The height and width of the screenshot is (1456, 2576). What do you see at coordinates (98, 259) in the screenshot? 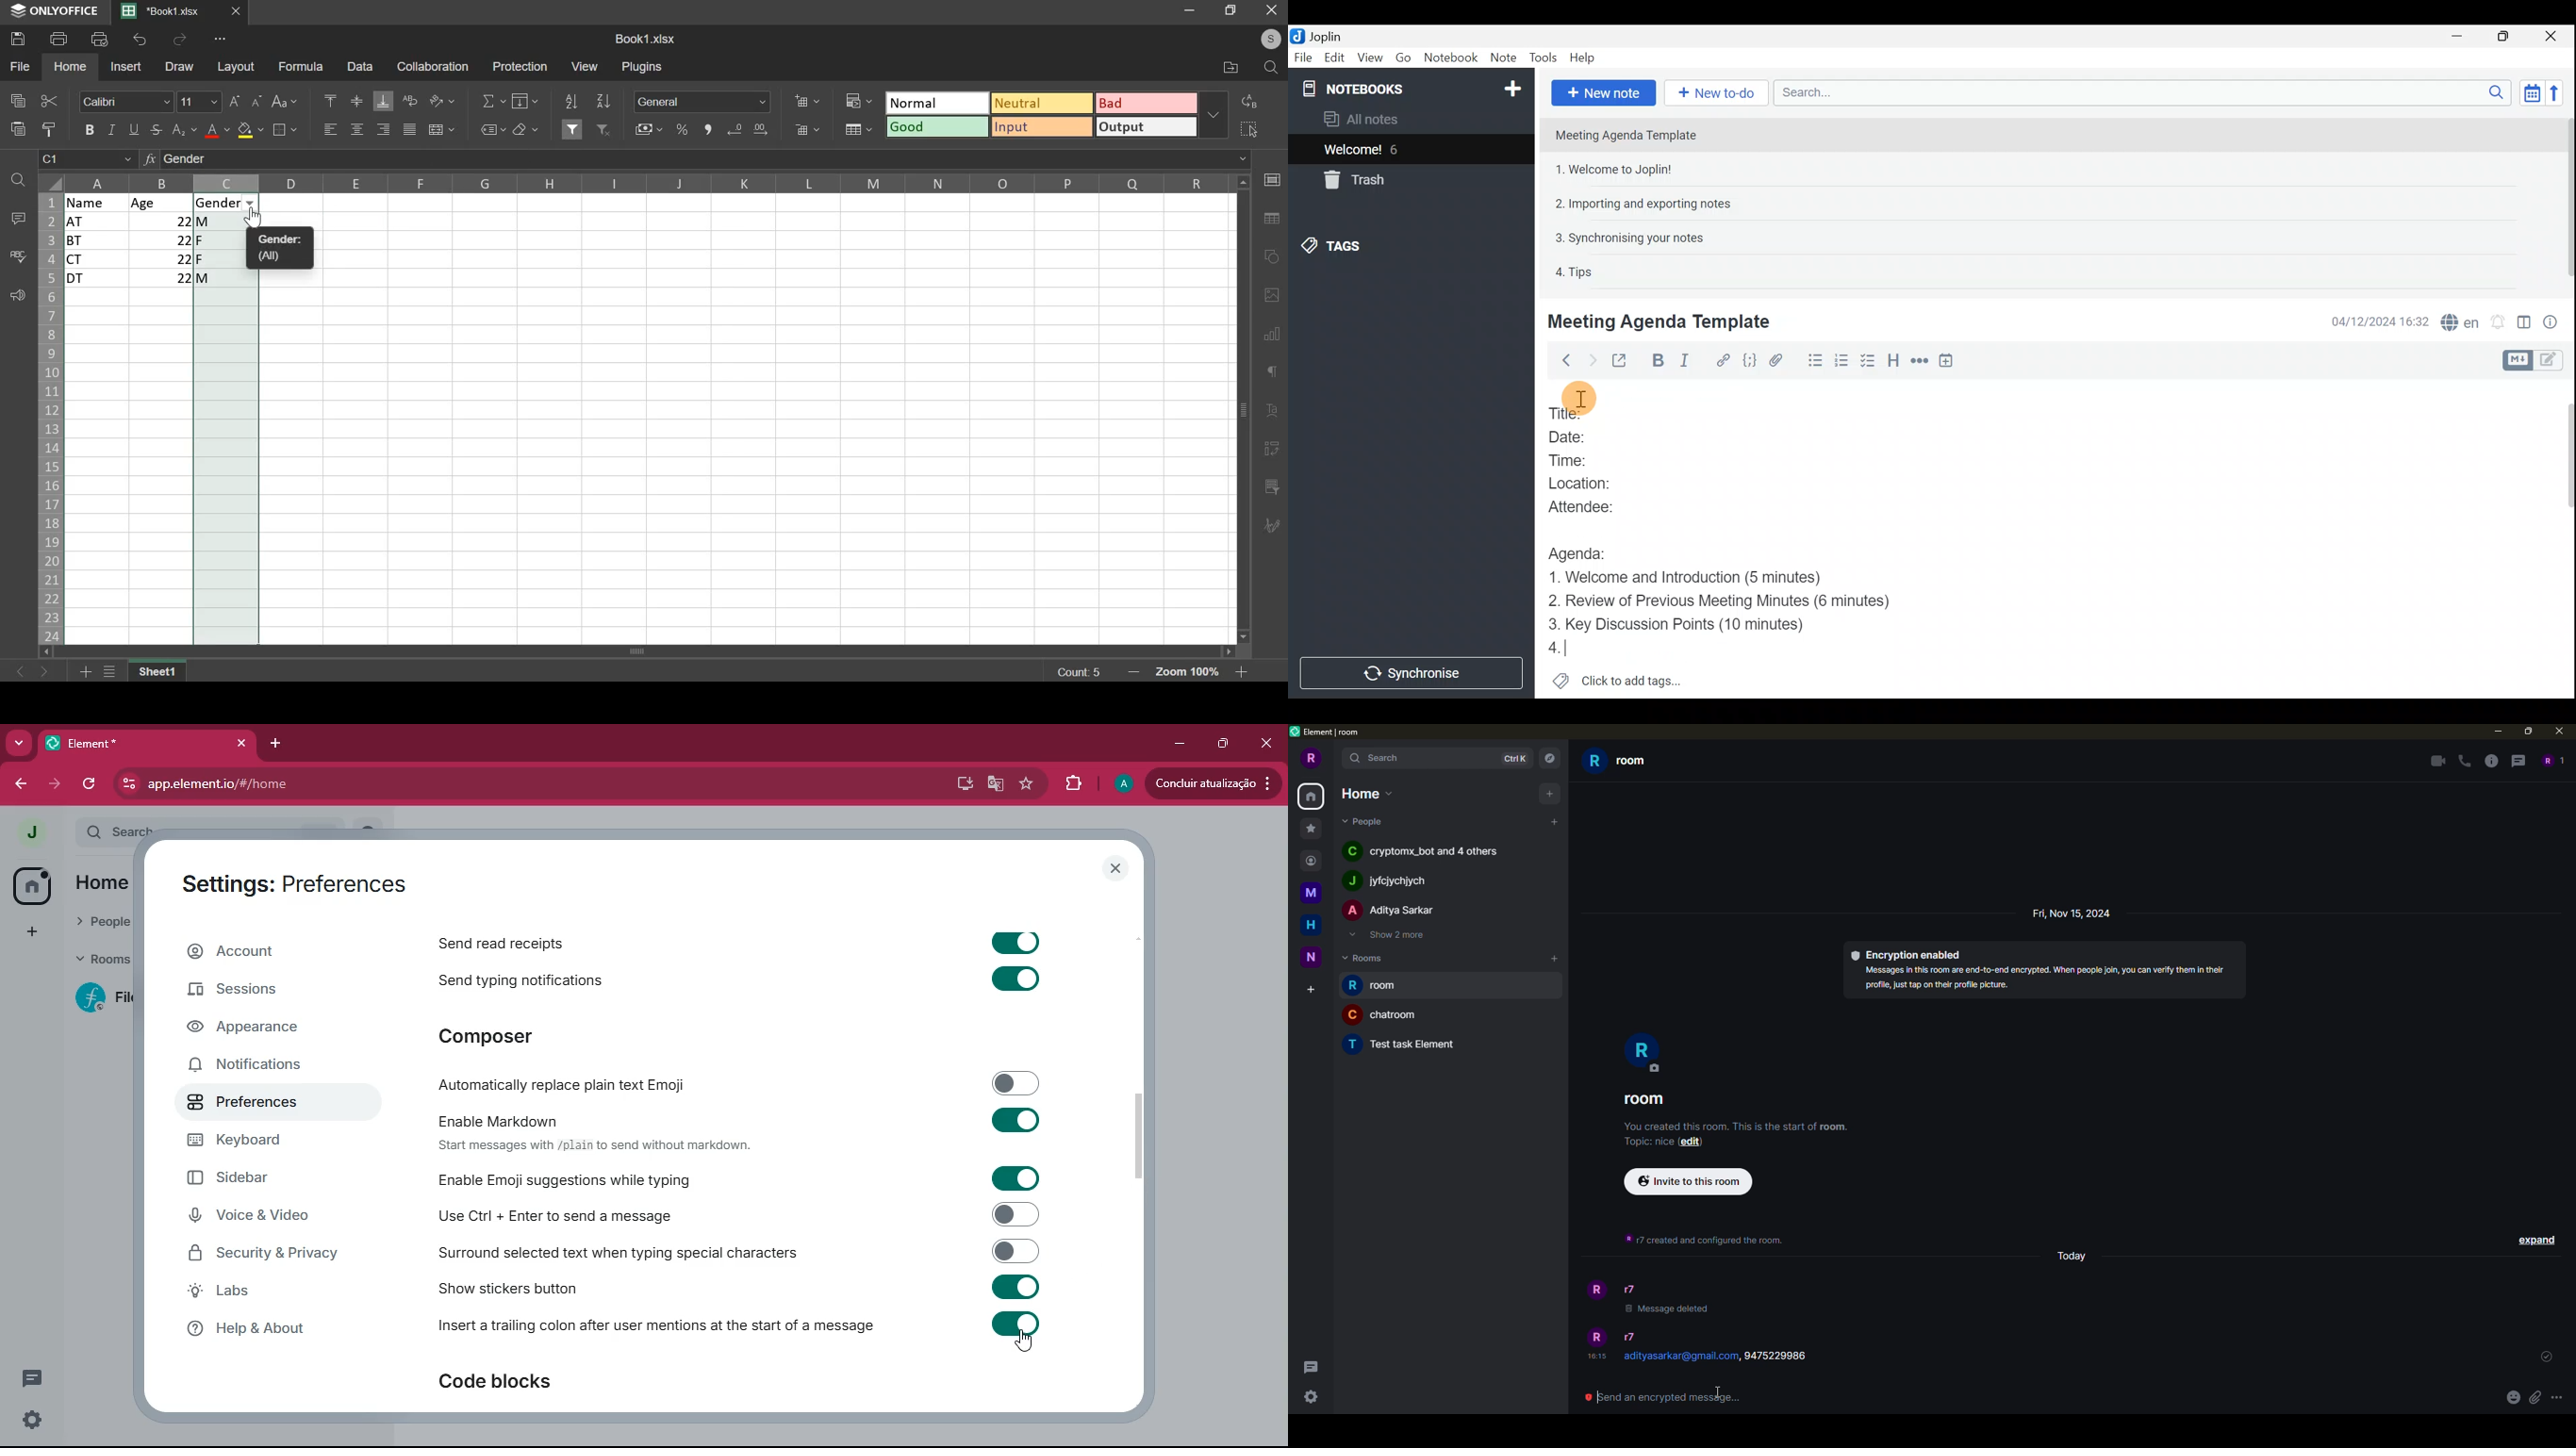
I see `ct` at bounding box center [98, 259].